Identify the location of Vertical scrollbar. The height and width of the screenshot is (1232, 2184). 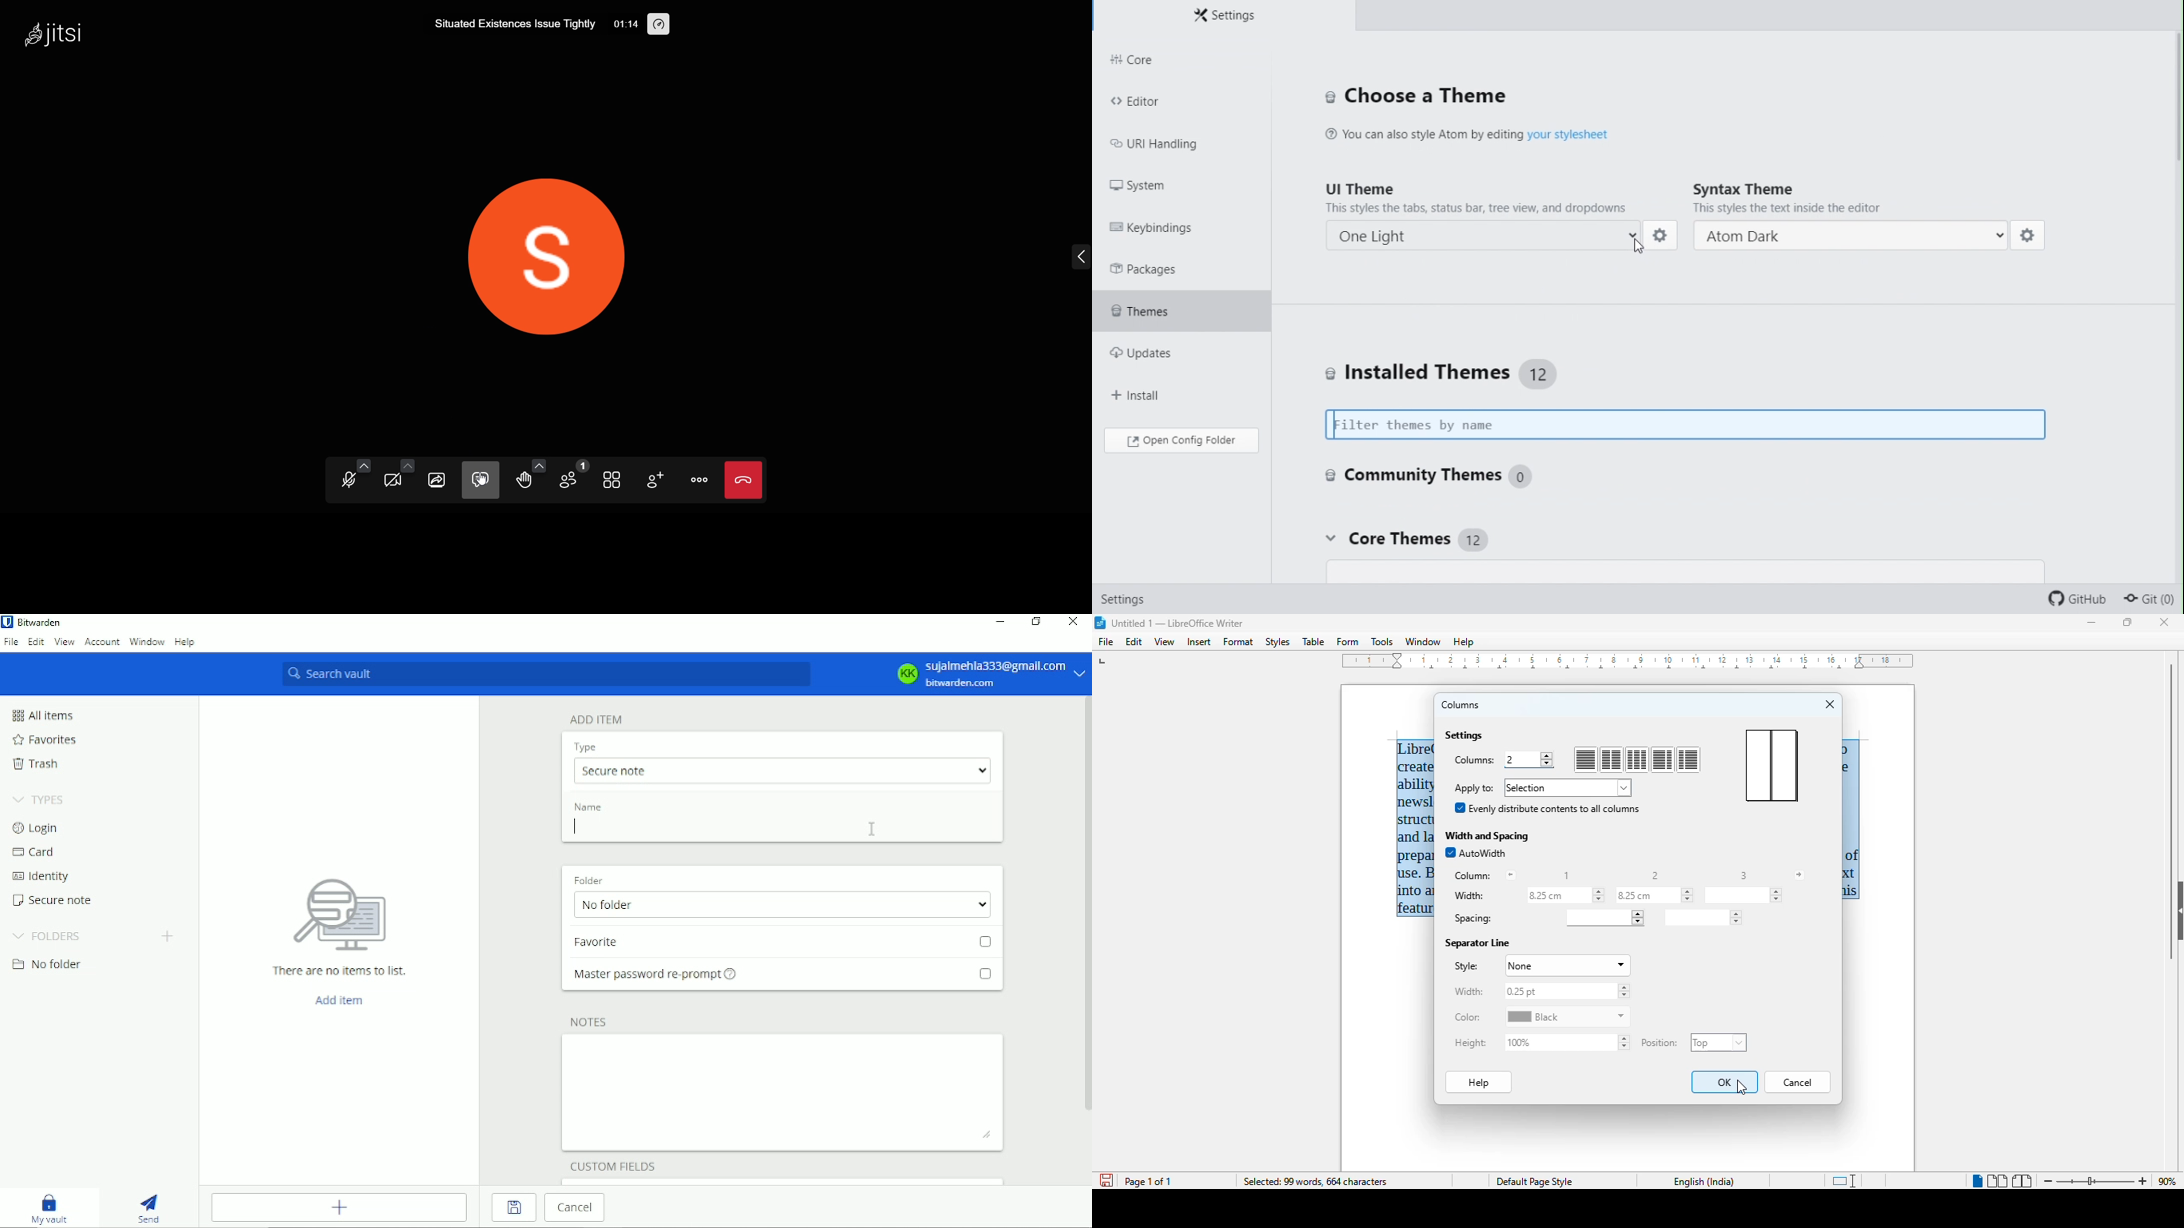
(1085, 909).